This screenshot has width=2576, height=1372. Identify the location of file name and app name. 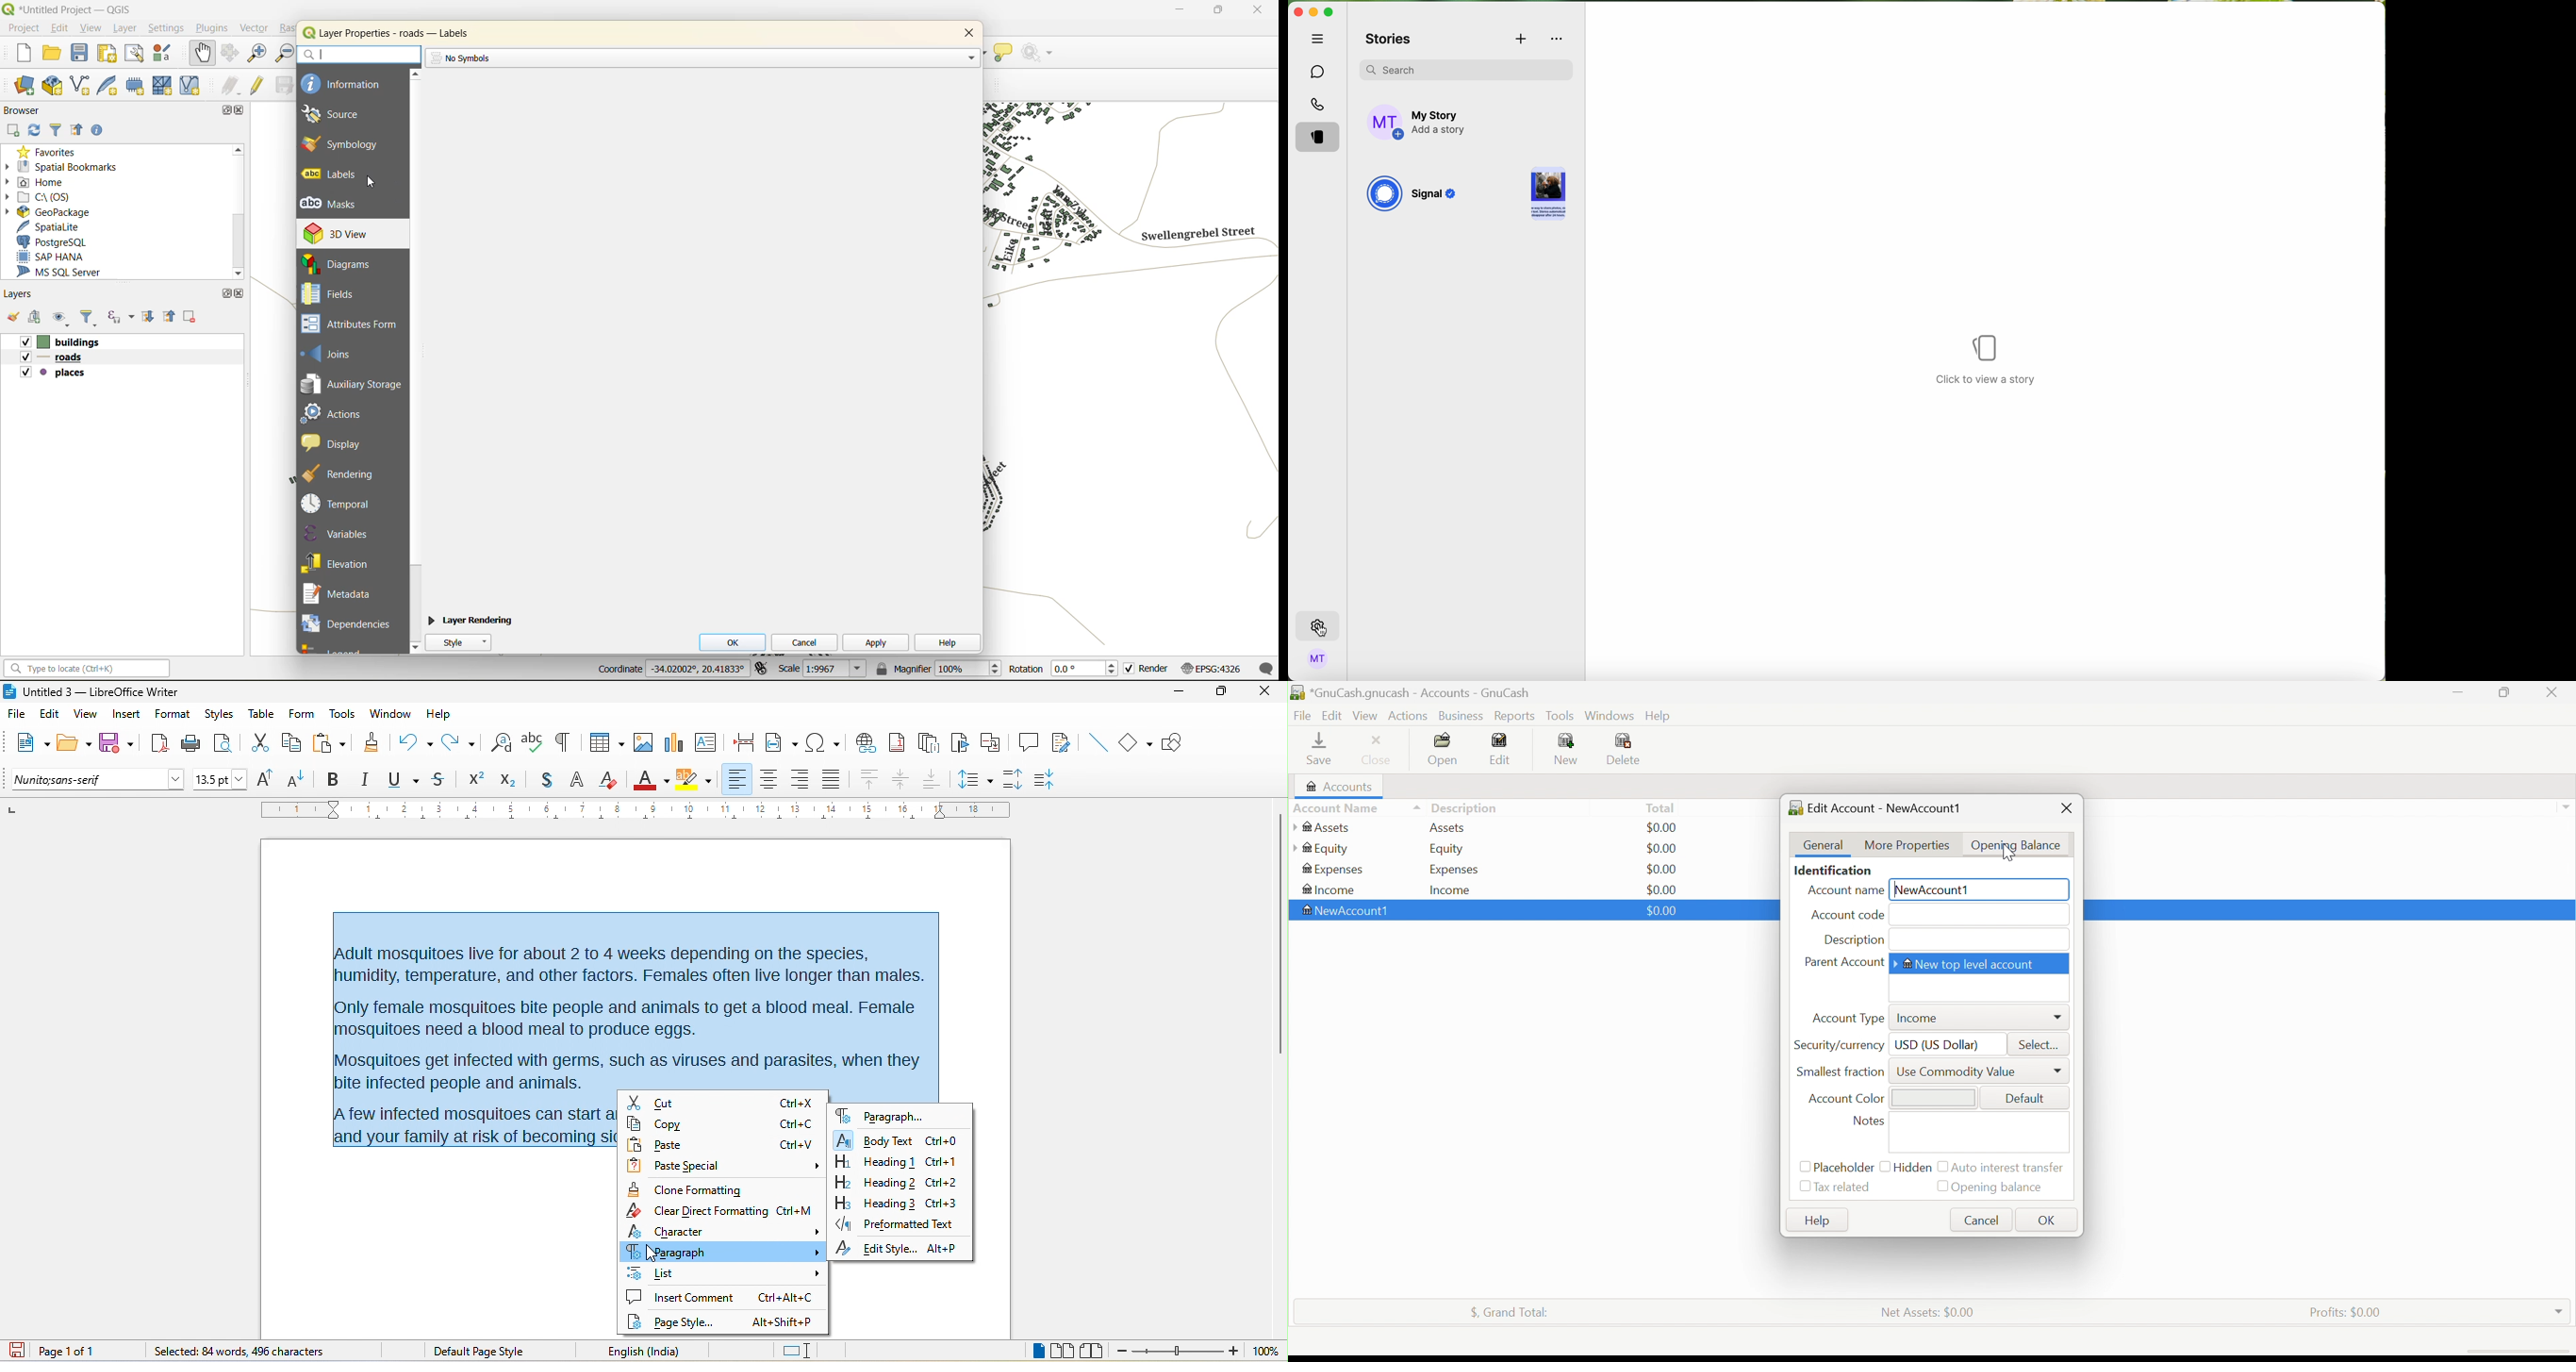
(68, 9).